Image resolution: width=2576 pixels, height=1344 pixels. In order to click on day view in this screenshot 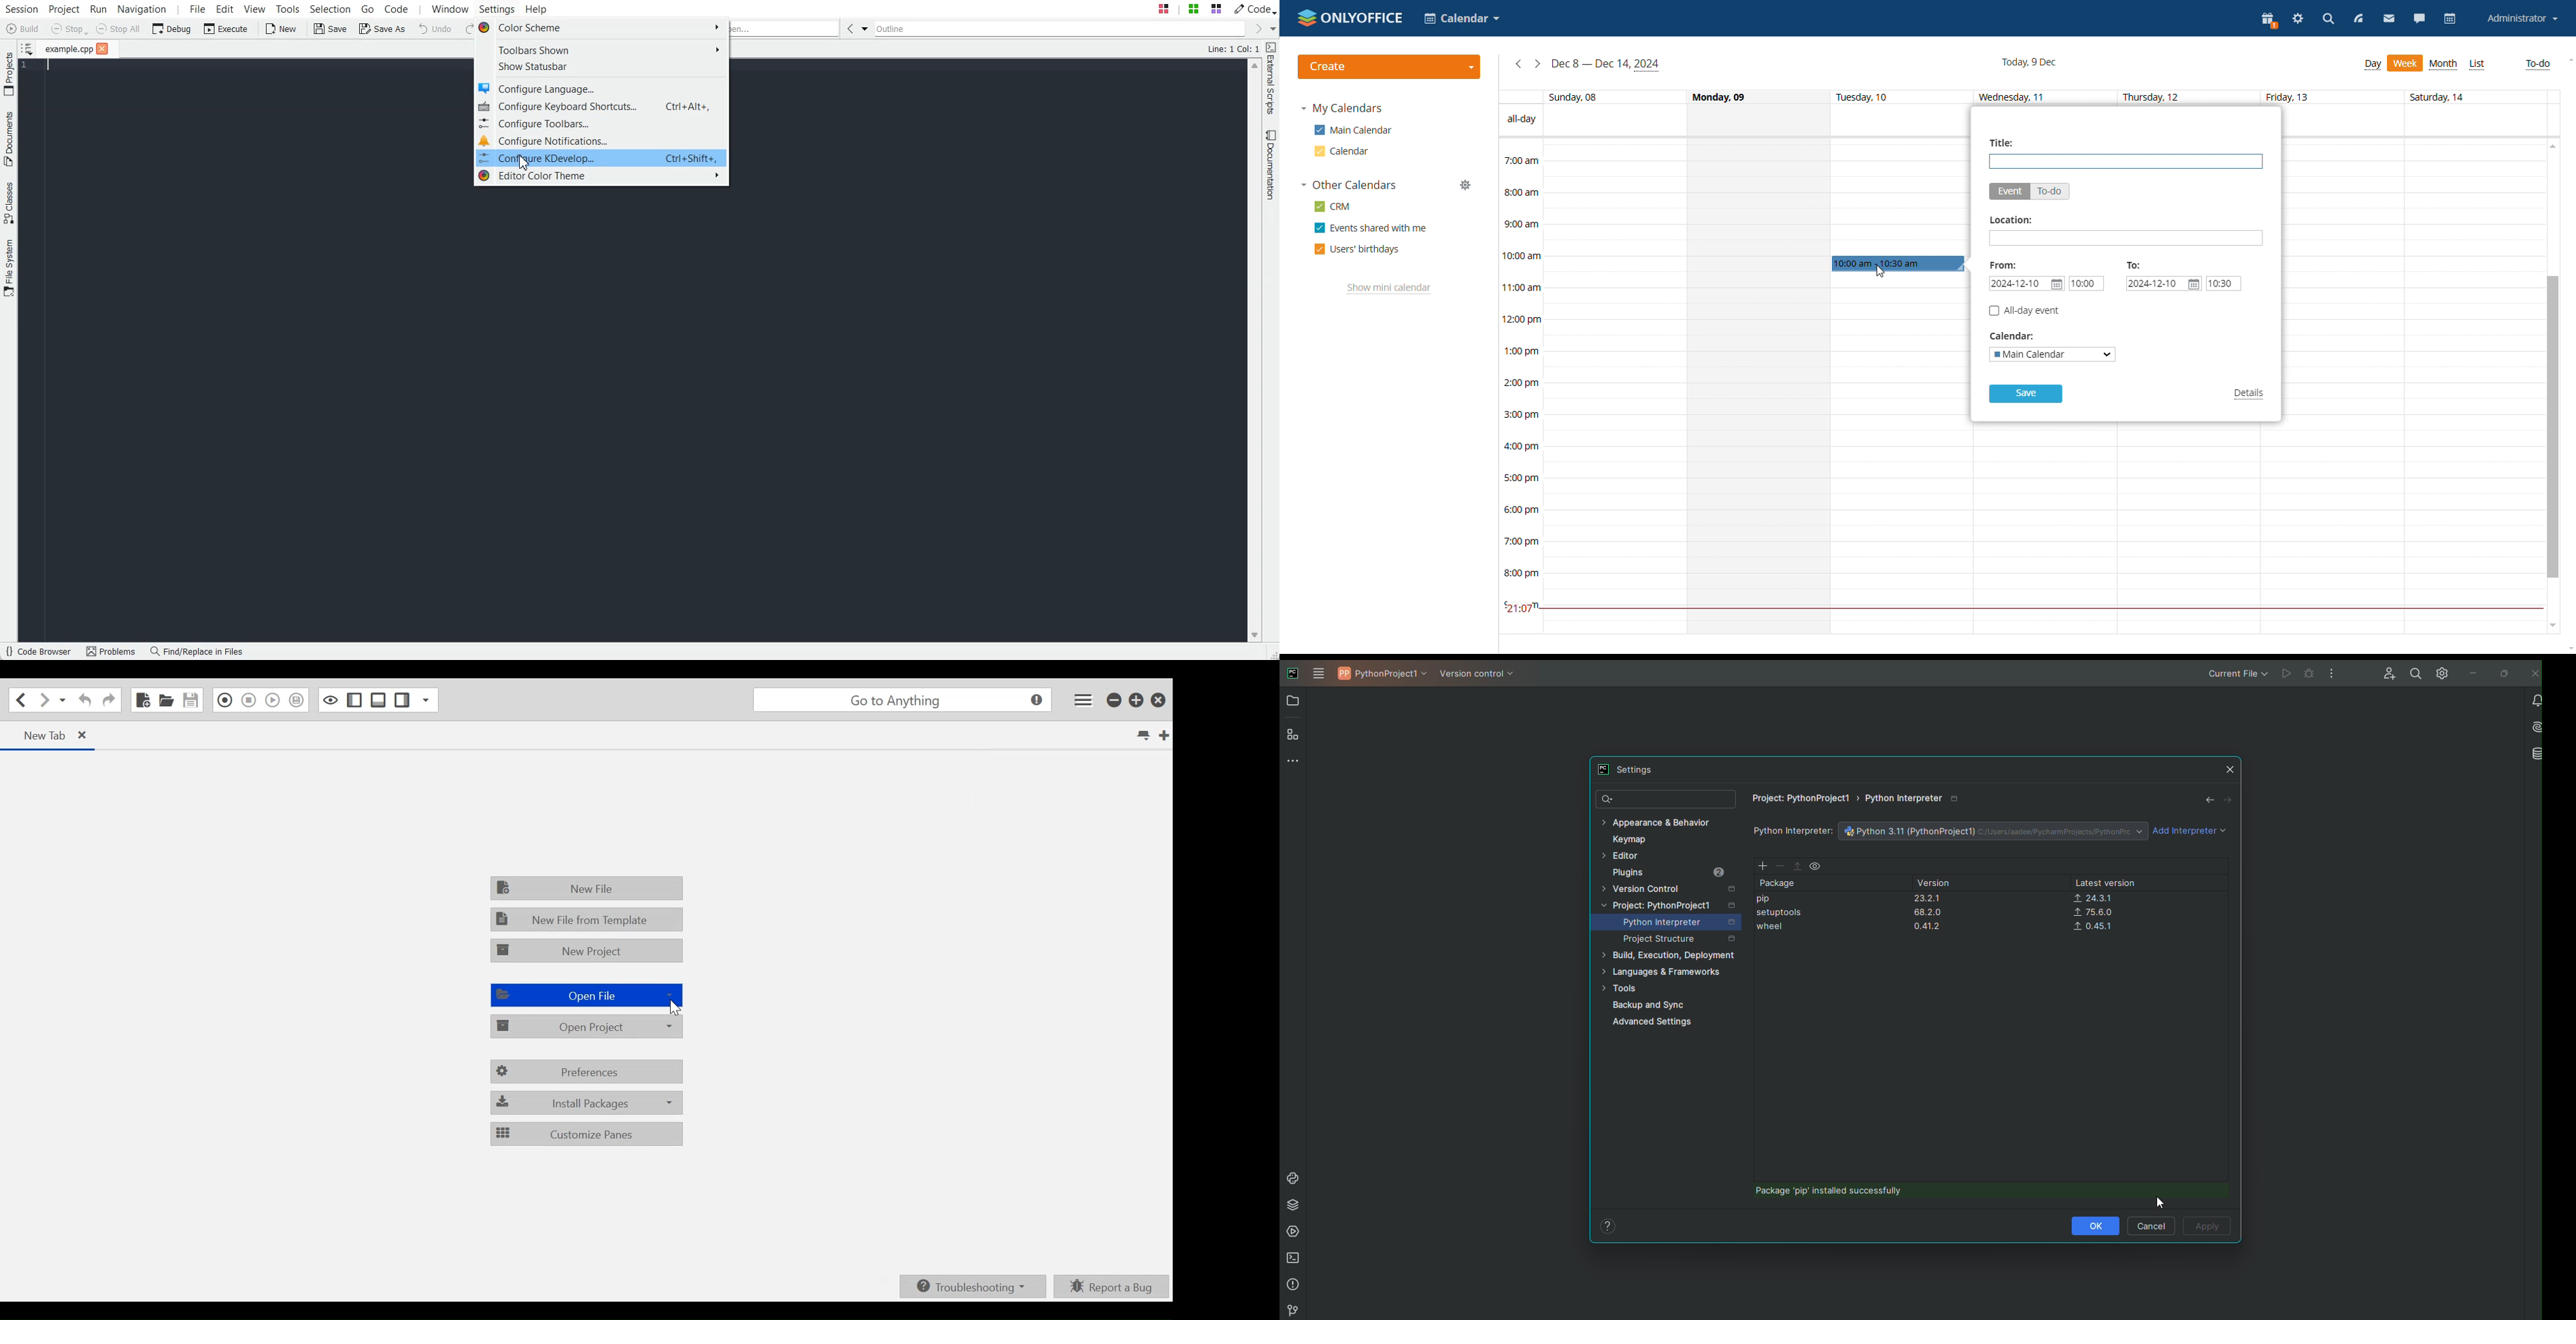, I will do `click(2373, 65)`.